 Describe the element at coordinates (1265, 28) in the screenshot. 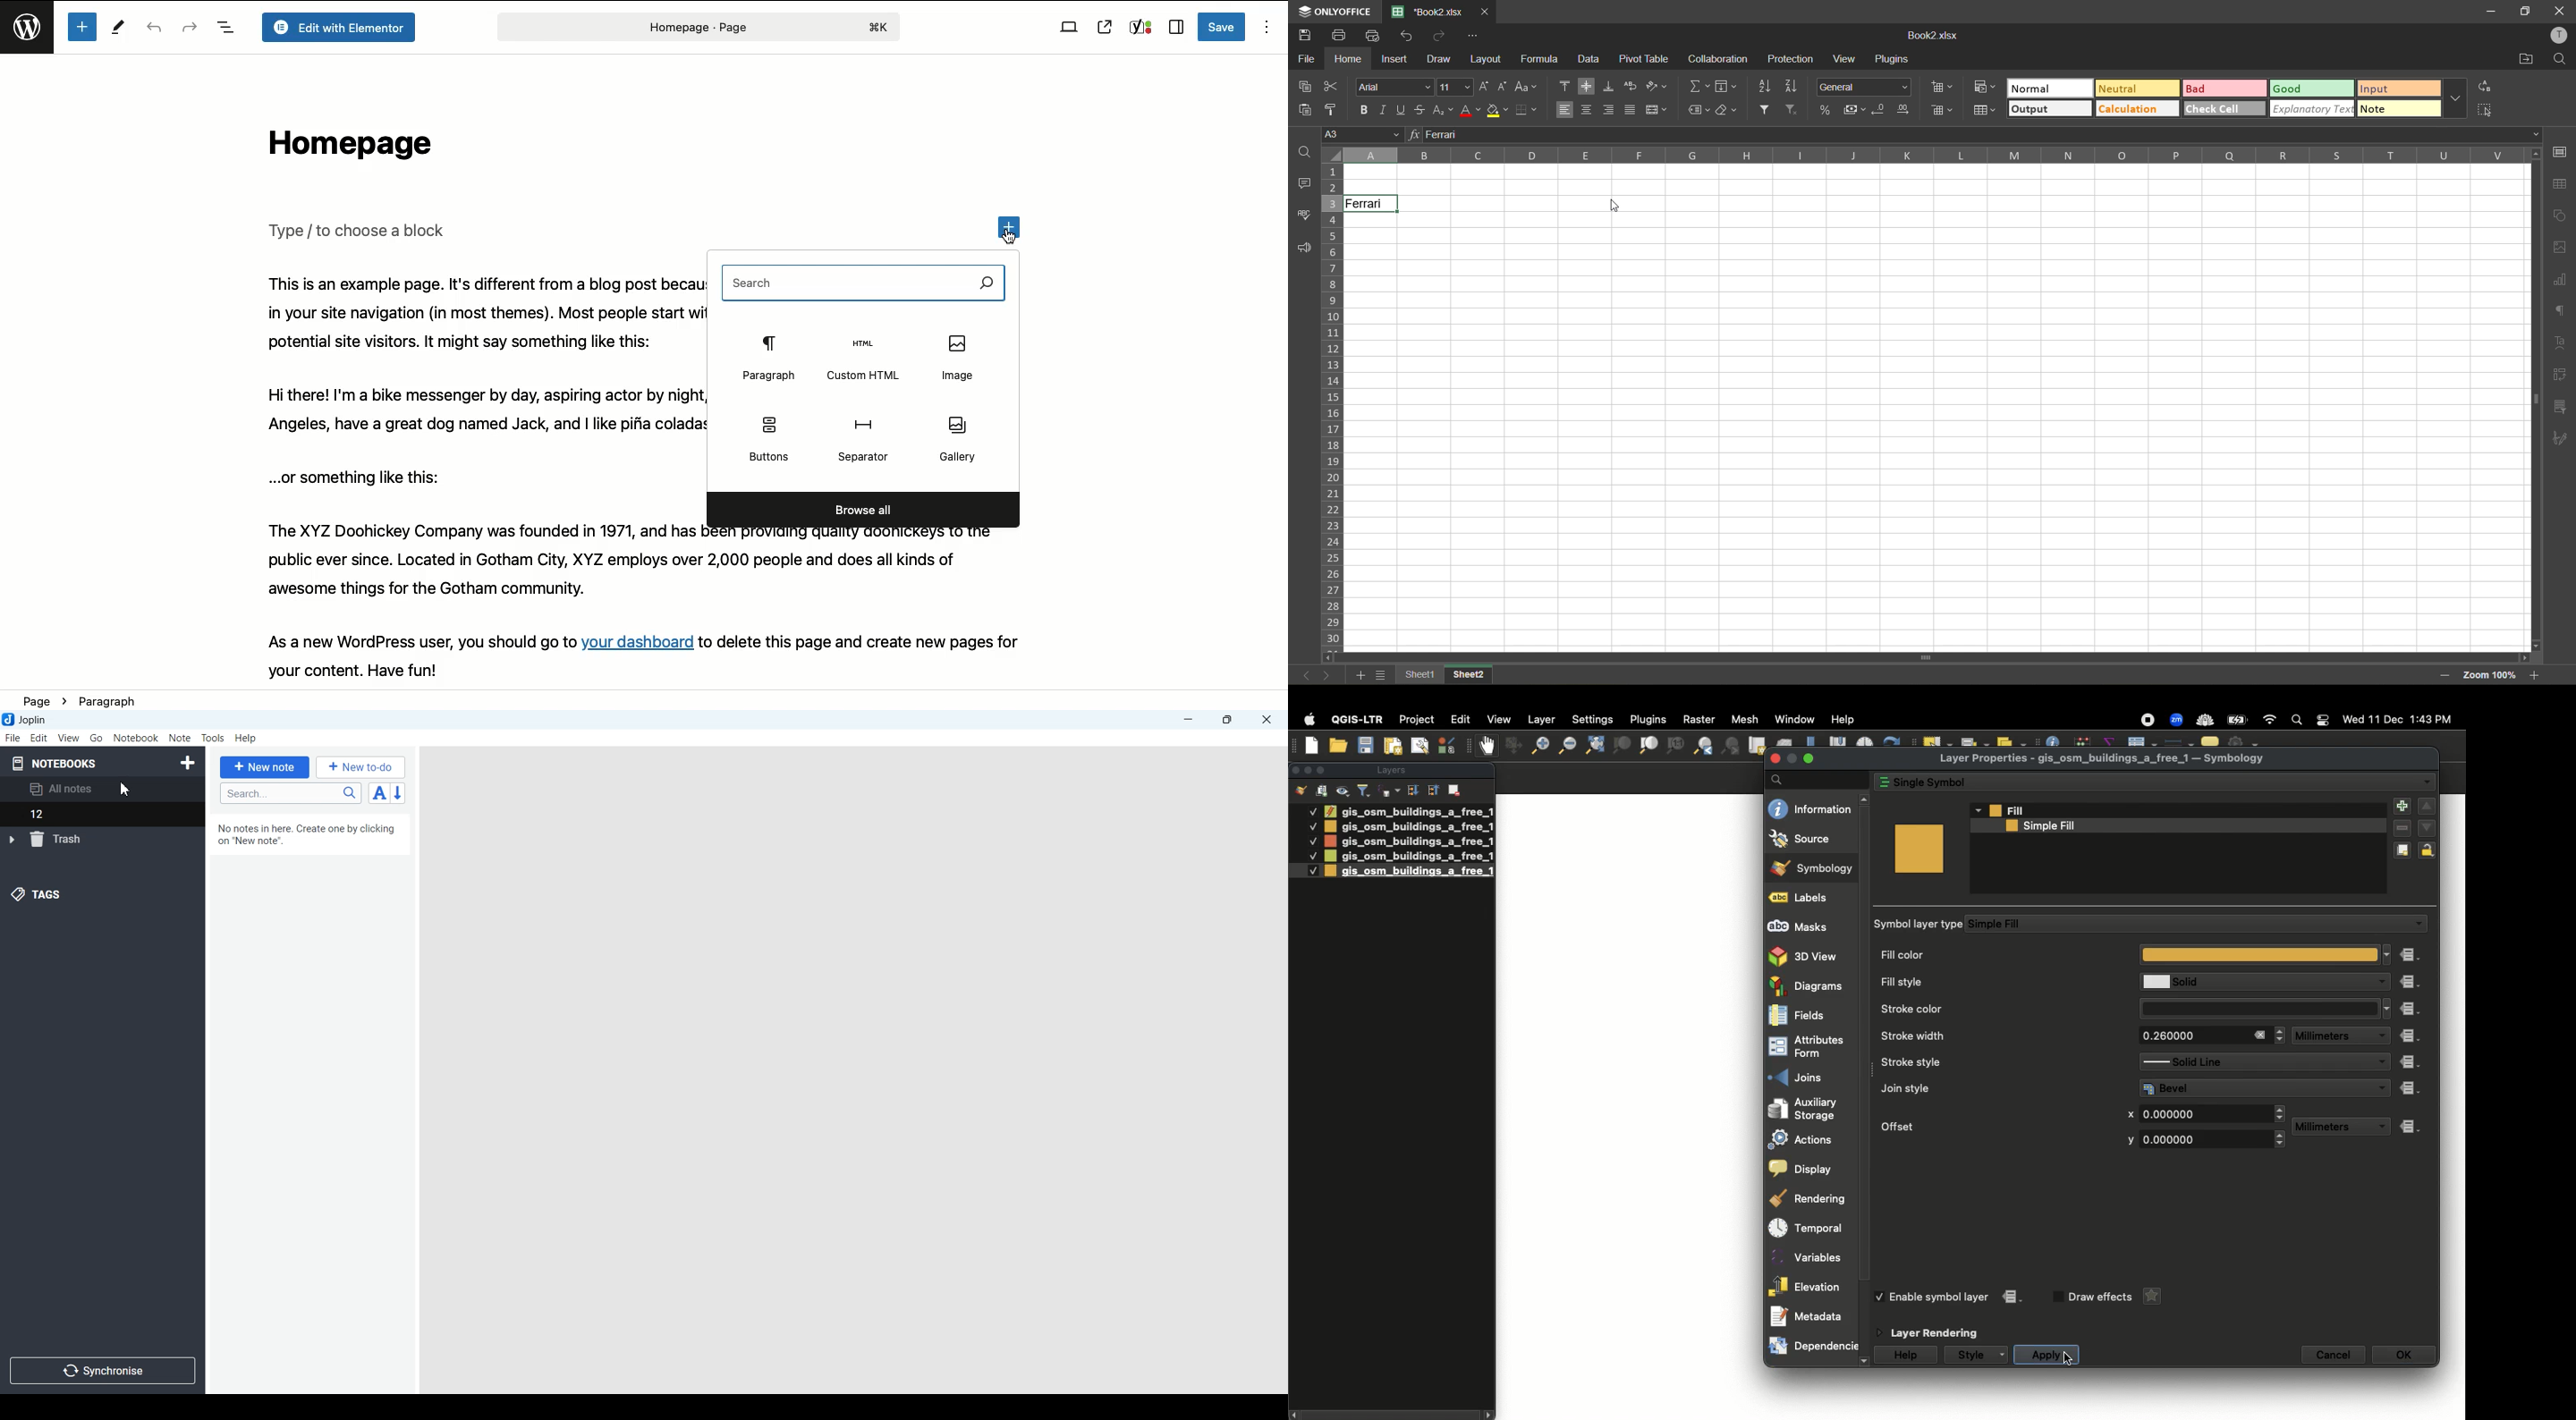

I see `Options` at that location.